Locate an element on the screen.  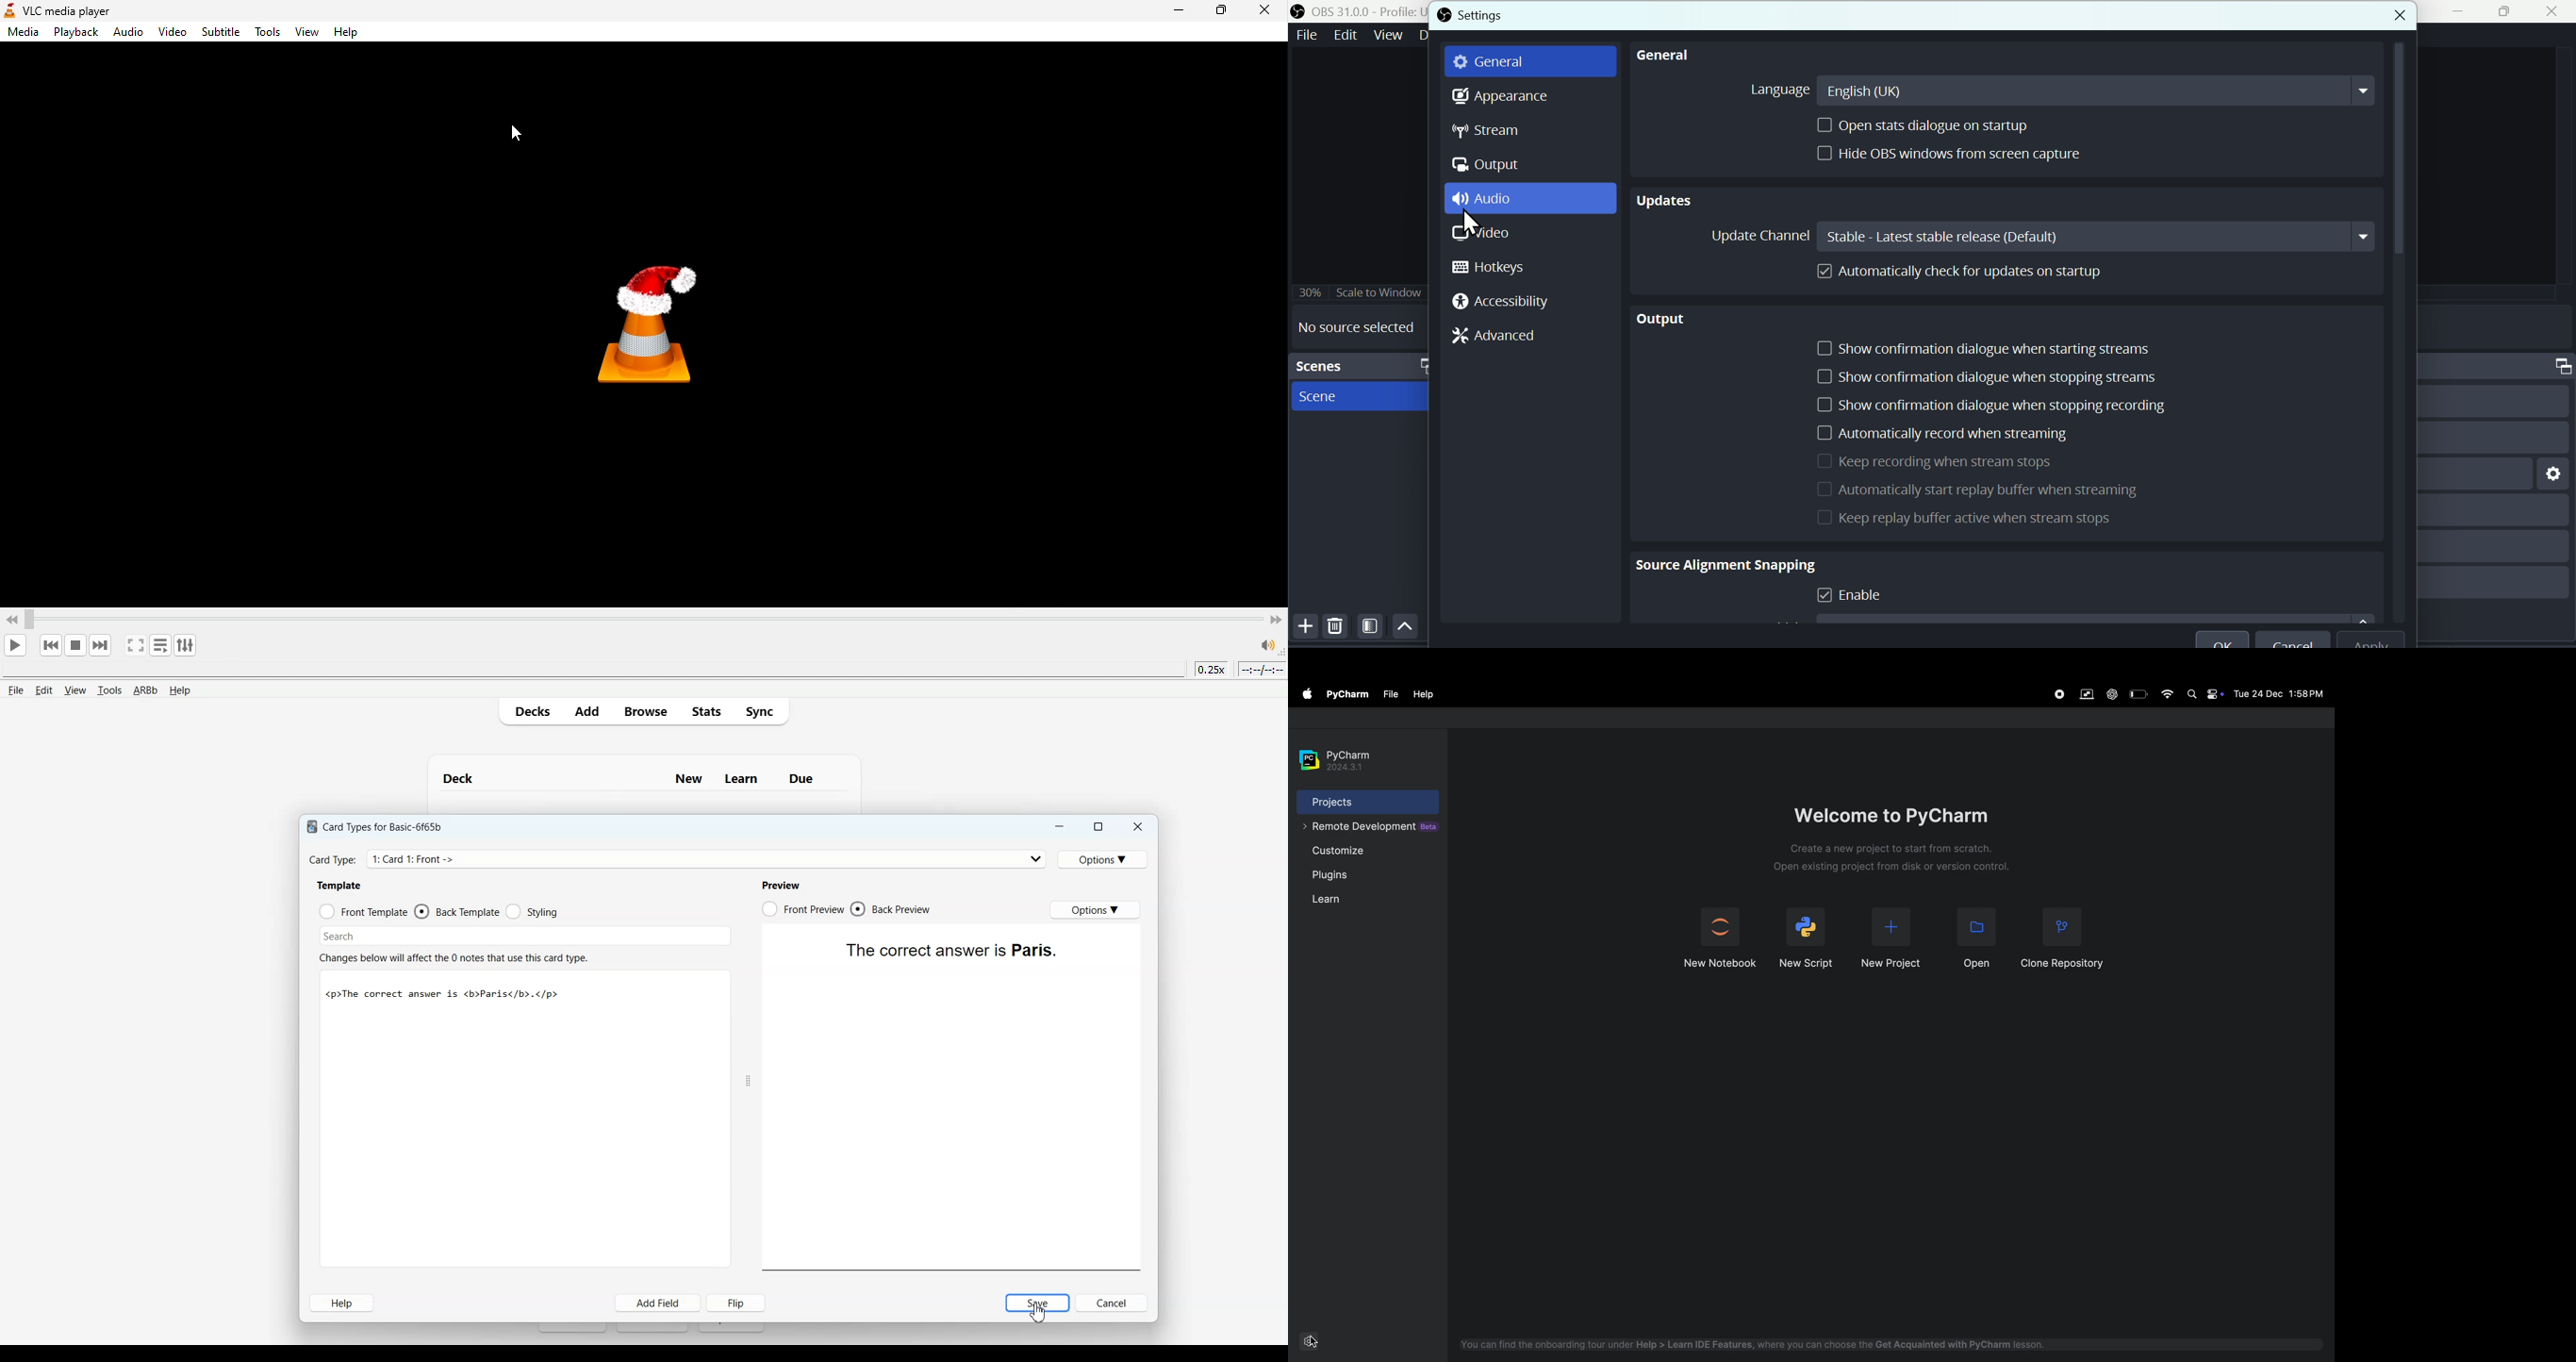
Front Preview is located at coordinates (802, 908).